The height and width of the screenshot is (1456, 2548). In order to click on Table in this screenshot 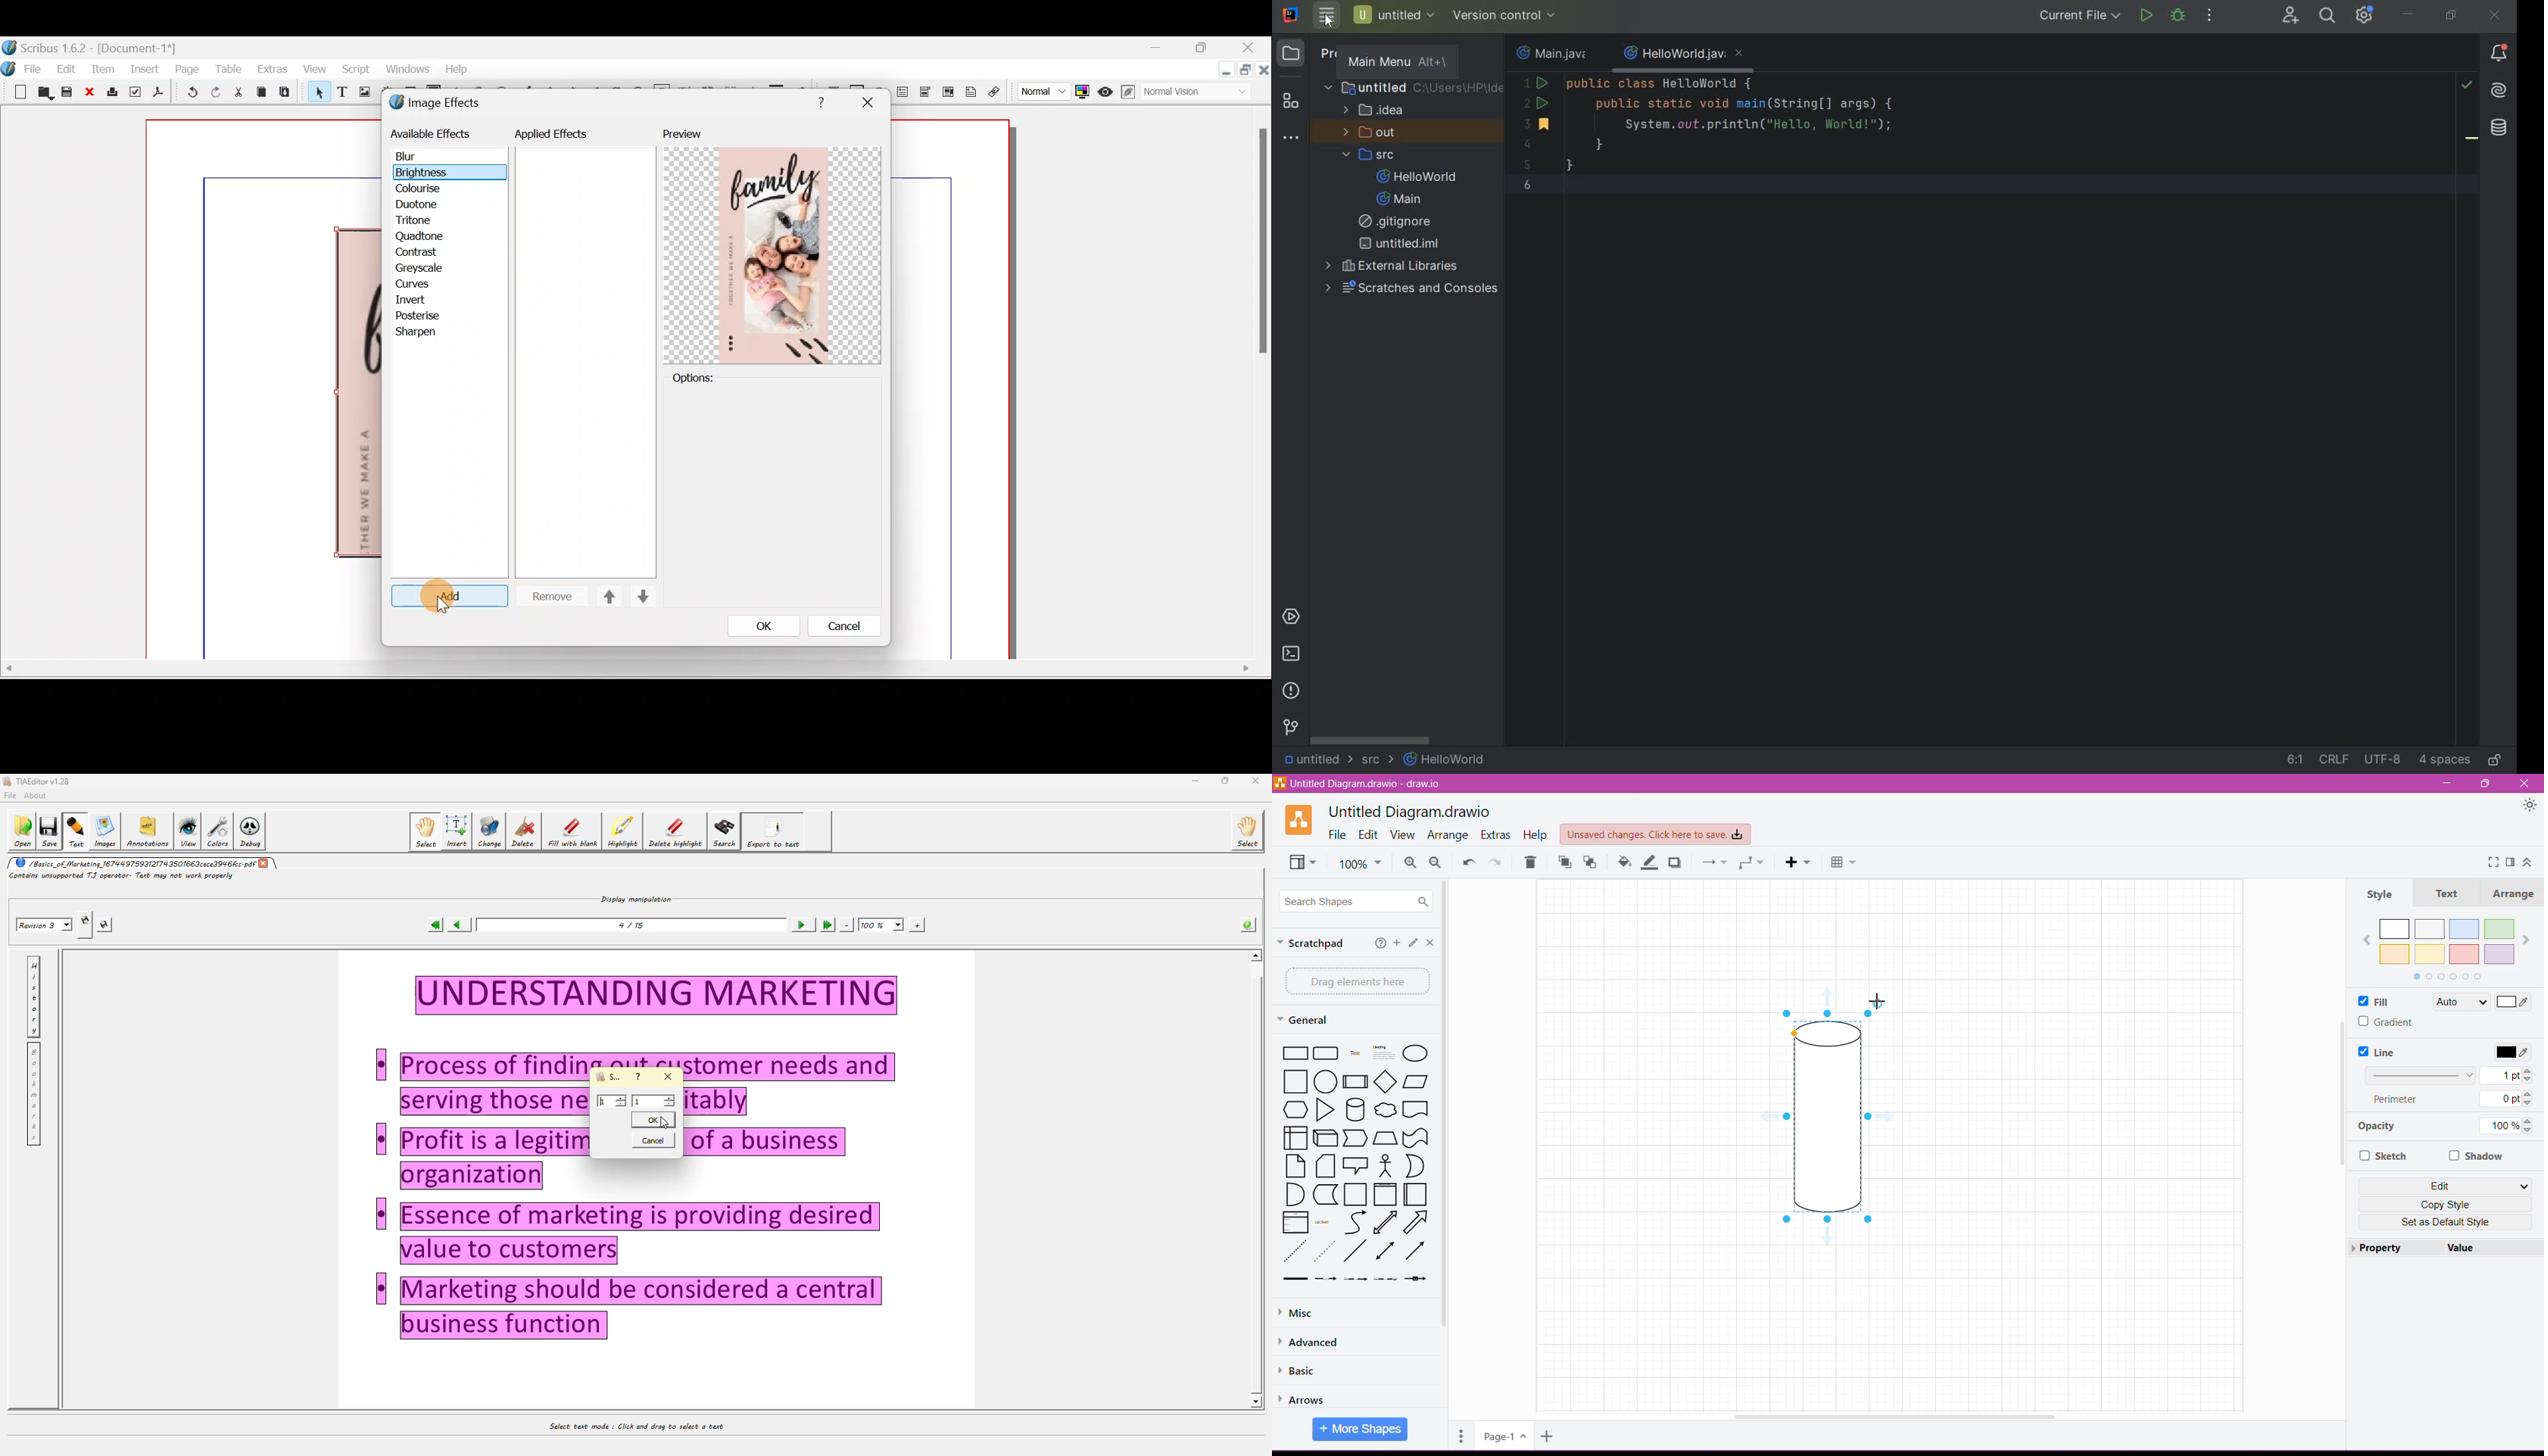, I will do `click(1844, 863)`.